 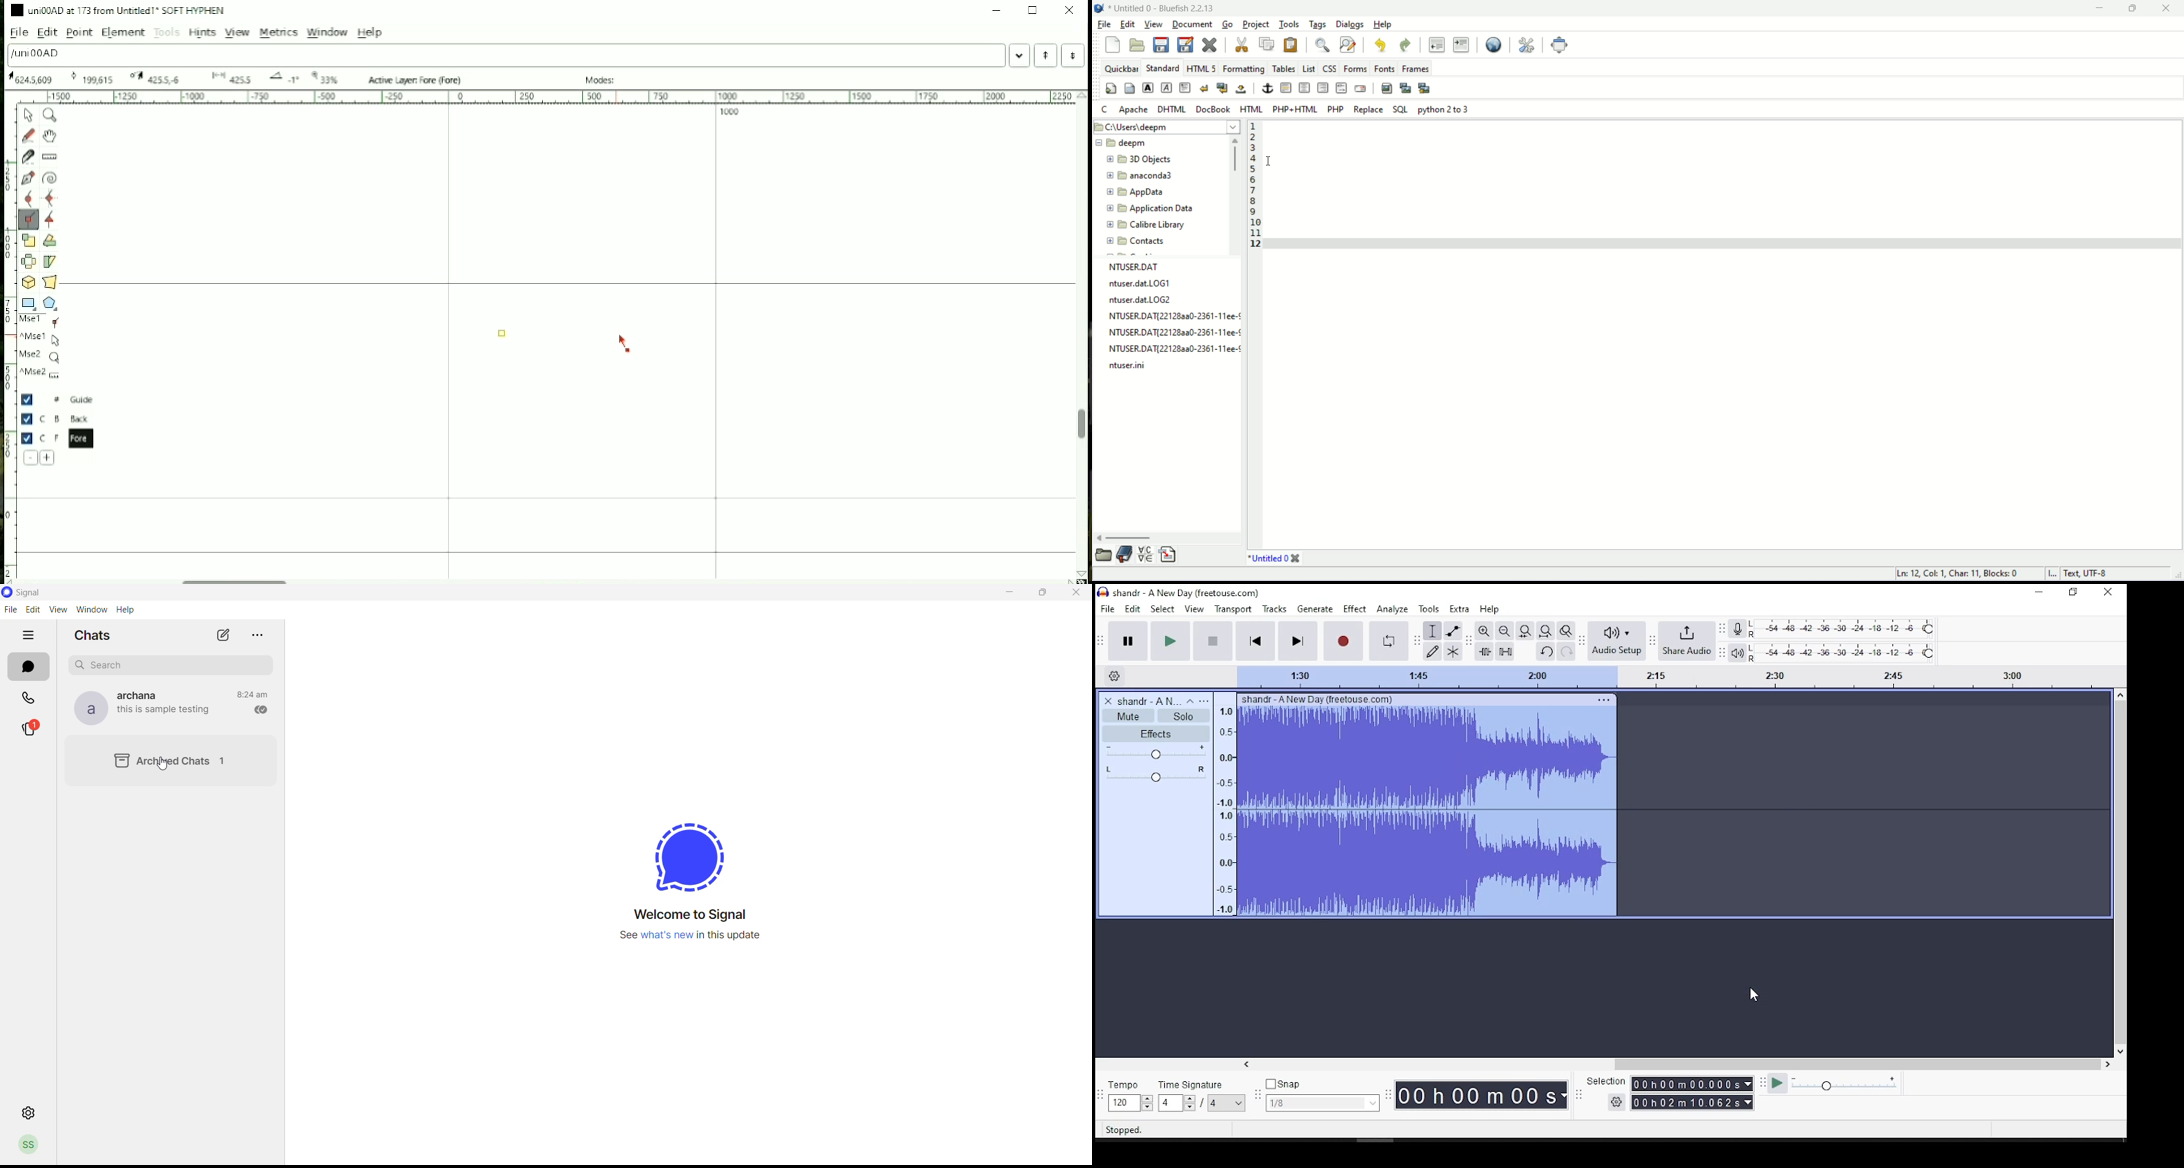 What do you see at coordinates (1192, 23) in the screenshot?
I see `document` at bounding box center [1192, 23].